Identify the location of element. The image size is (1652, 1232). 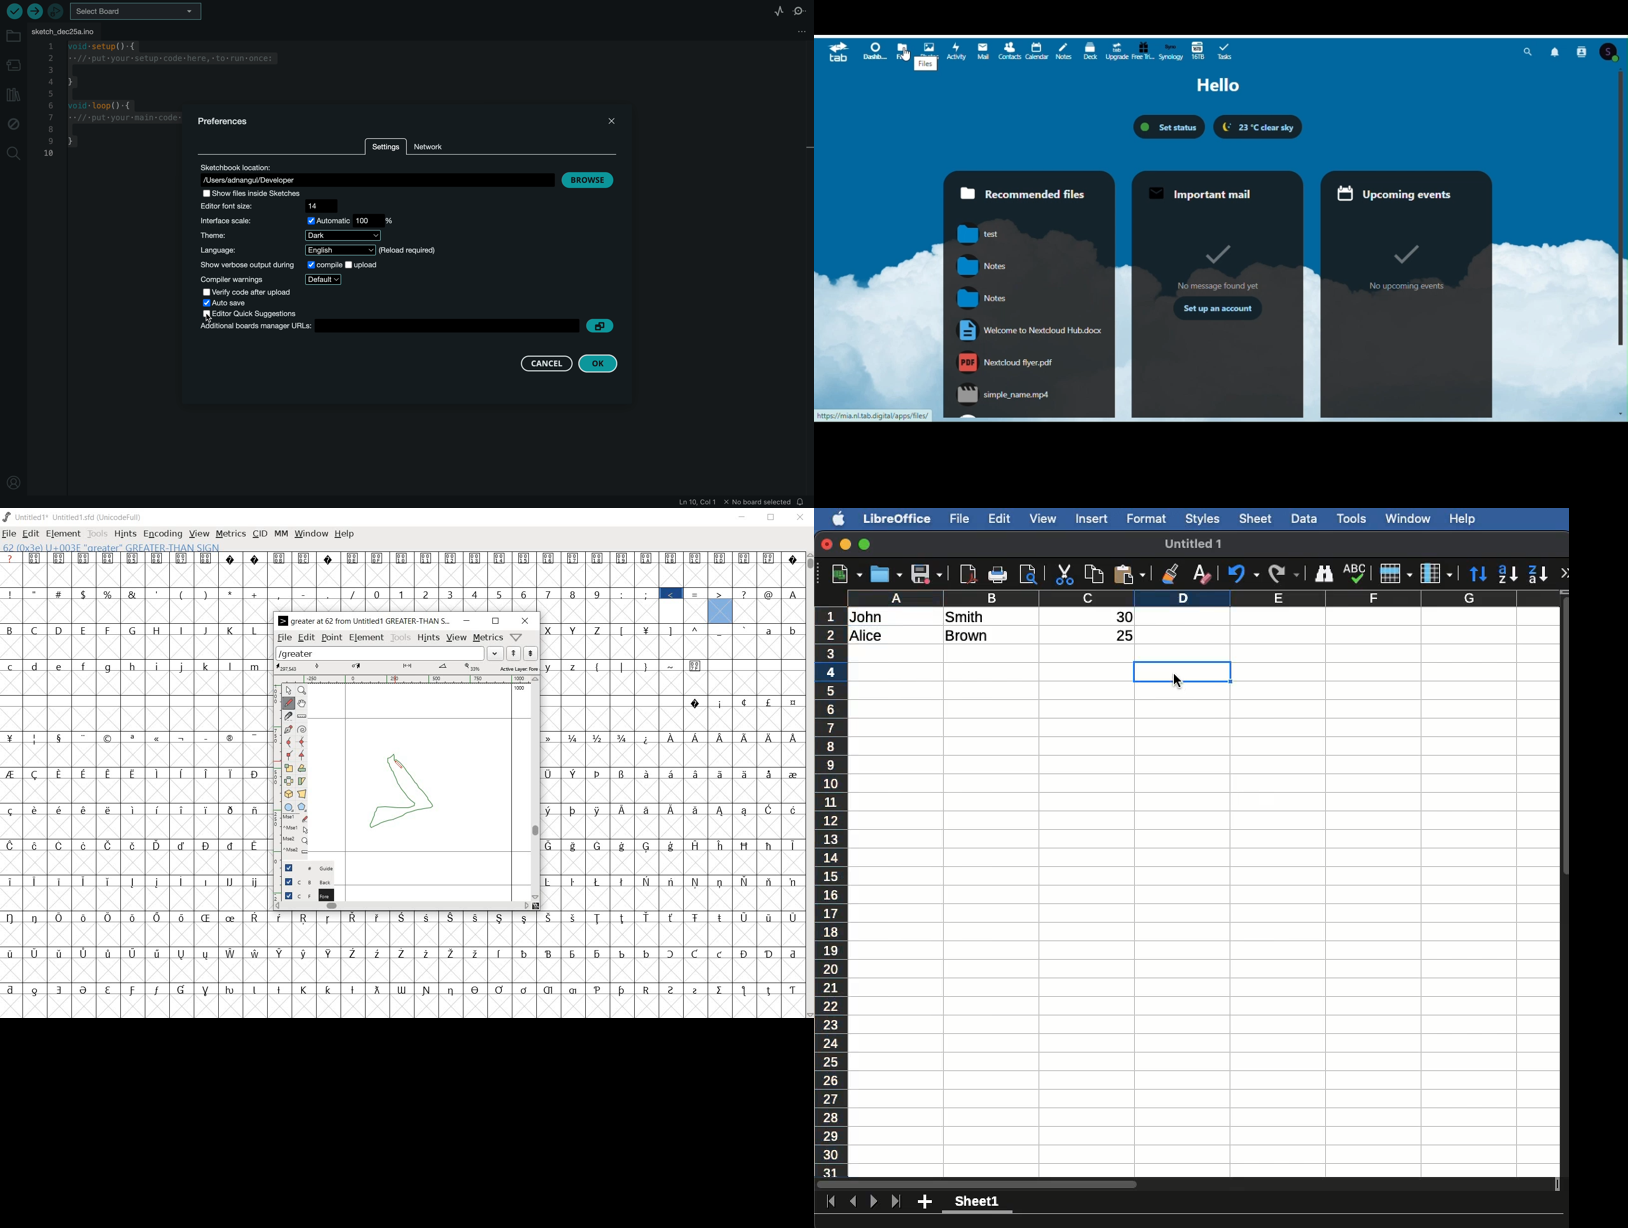
(64, 534).